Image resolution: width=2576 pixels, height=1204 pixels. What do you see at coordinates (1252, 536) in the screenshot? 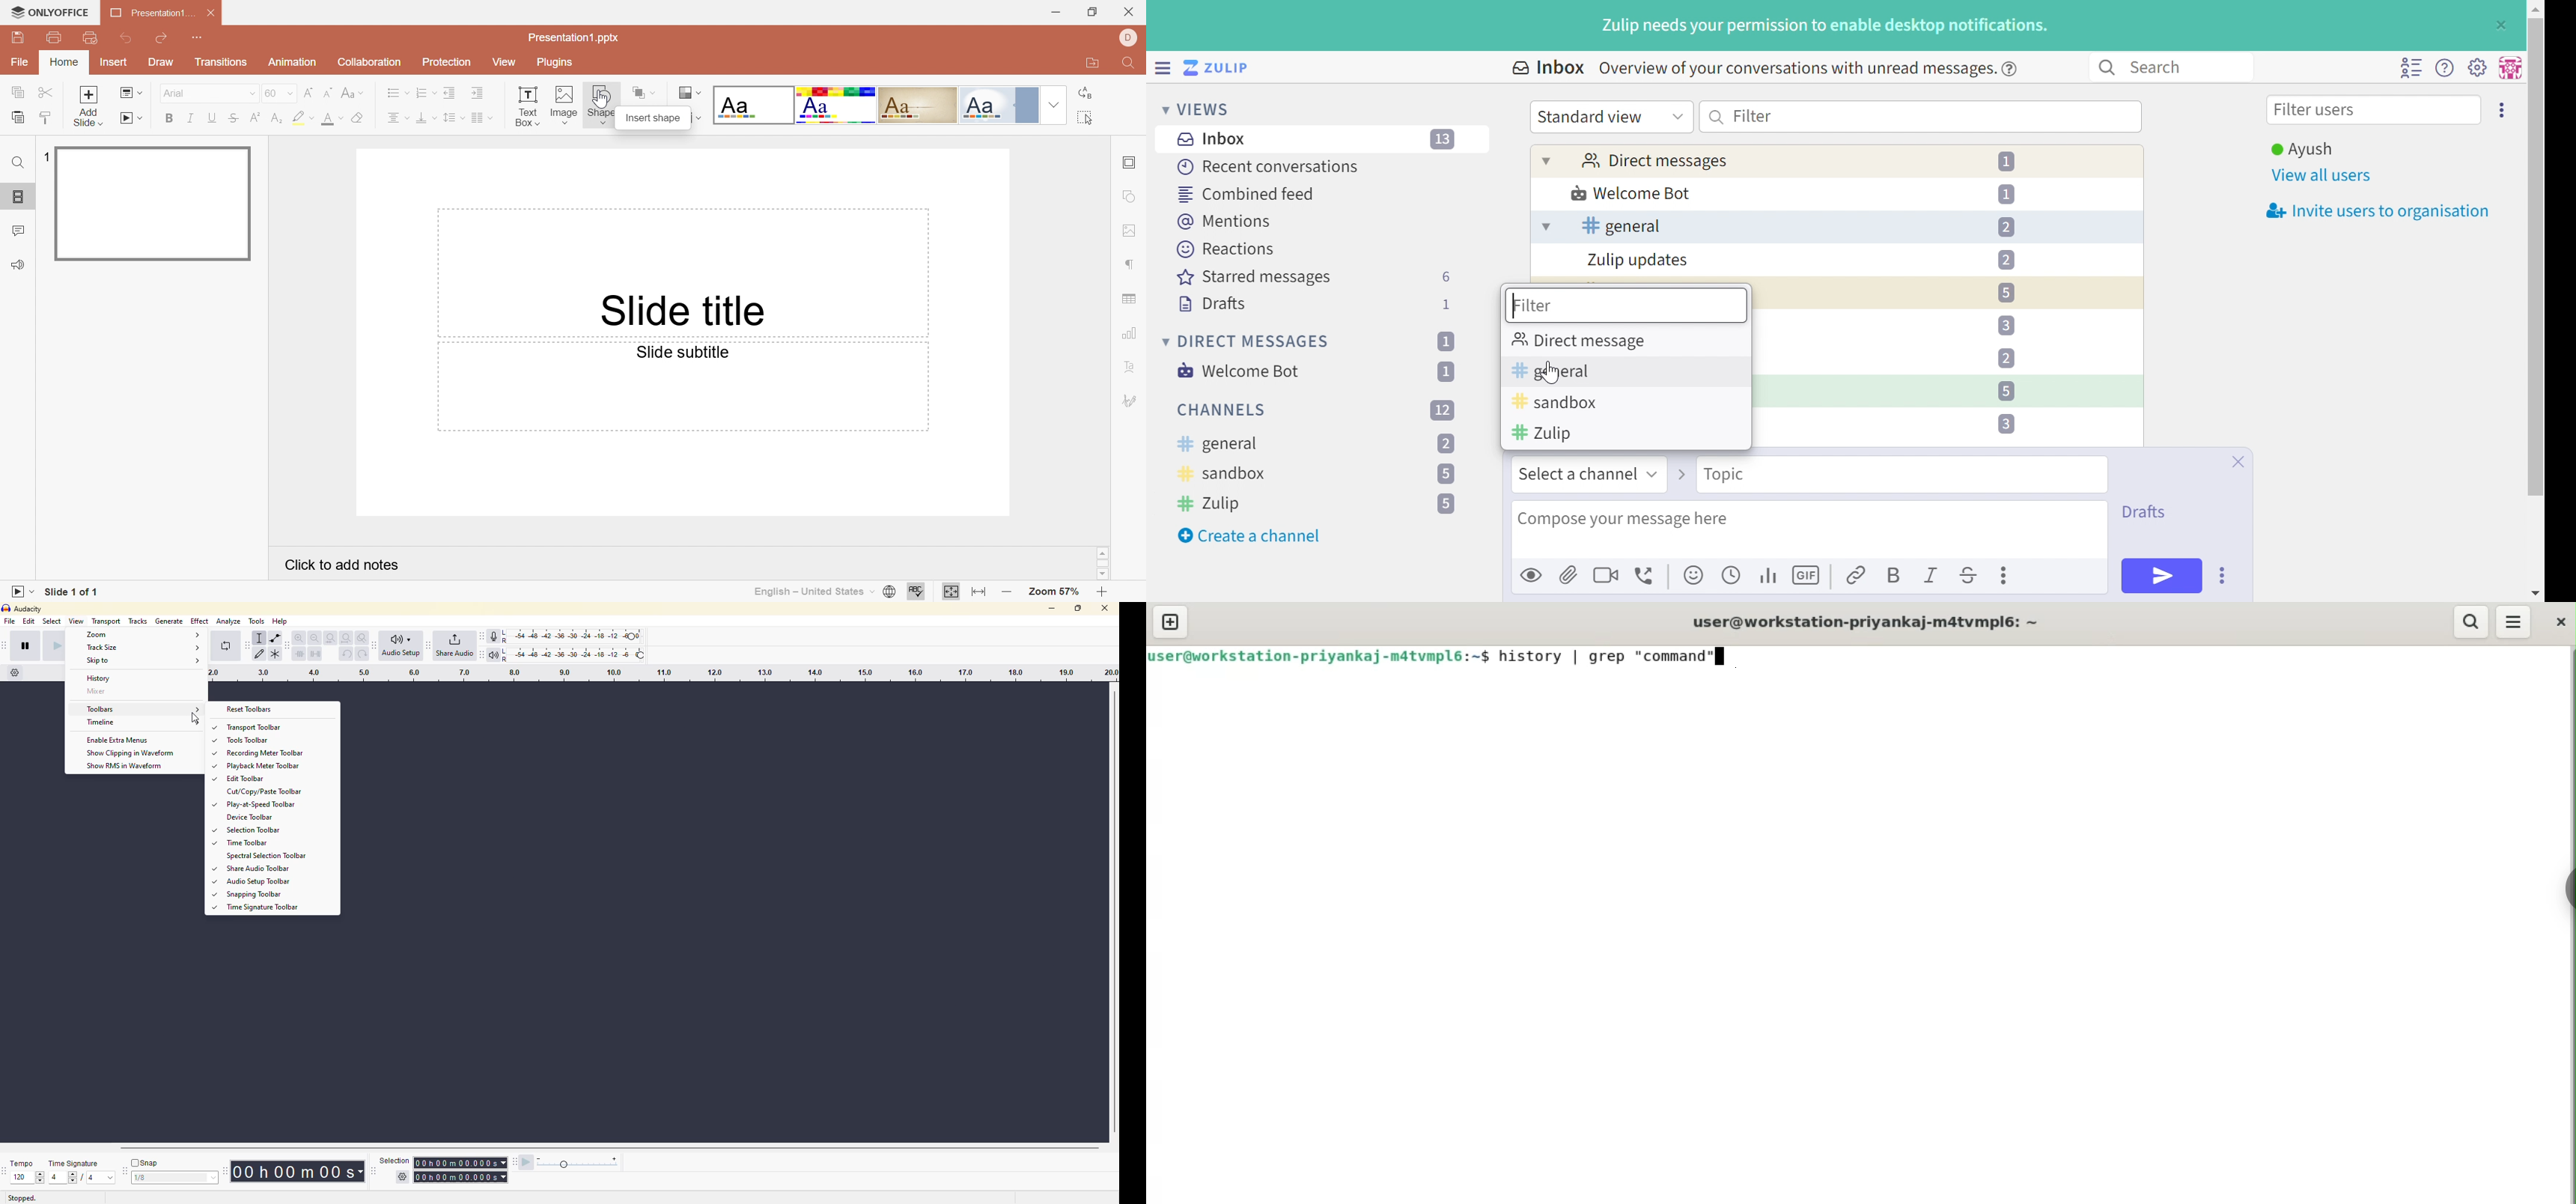
I see `Create a channel` at bounding box center [1252, 536].